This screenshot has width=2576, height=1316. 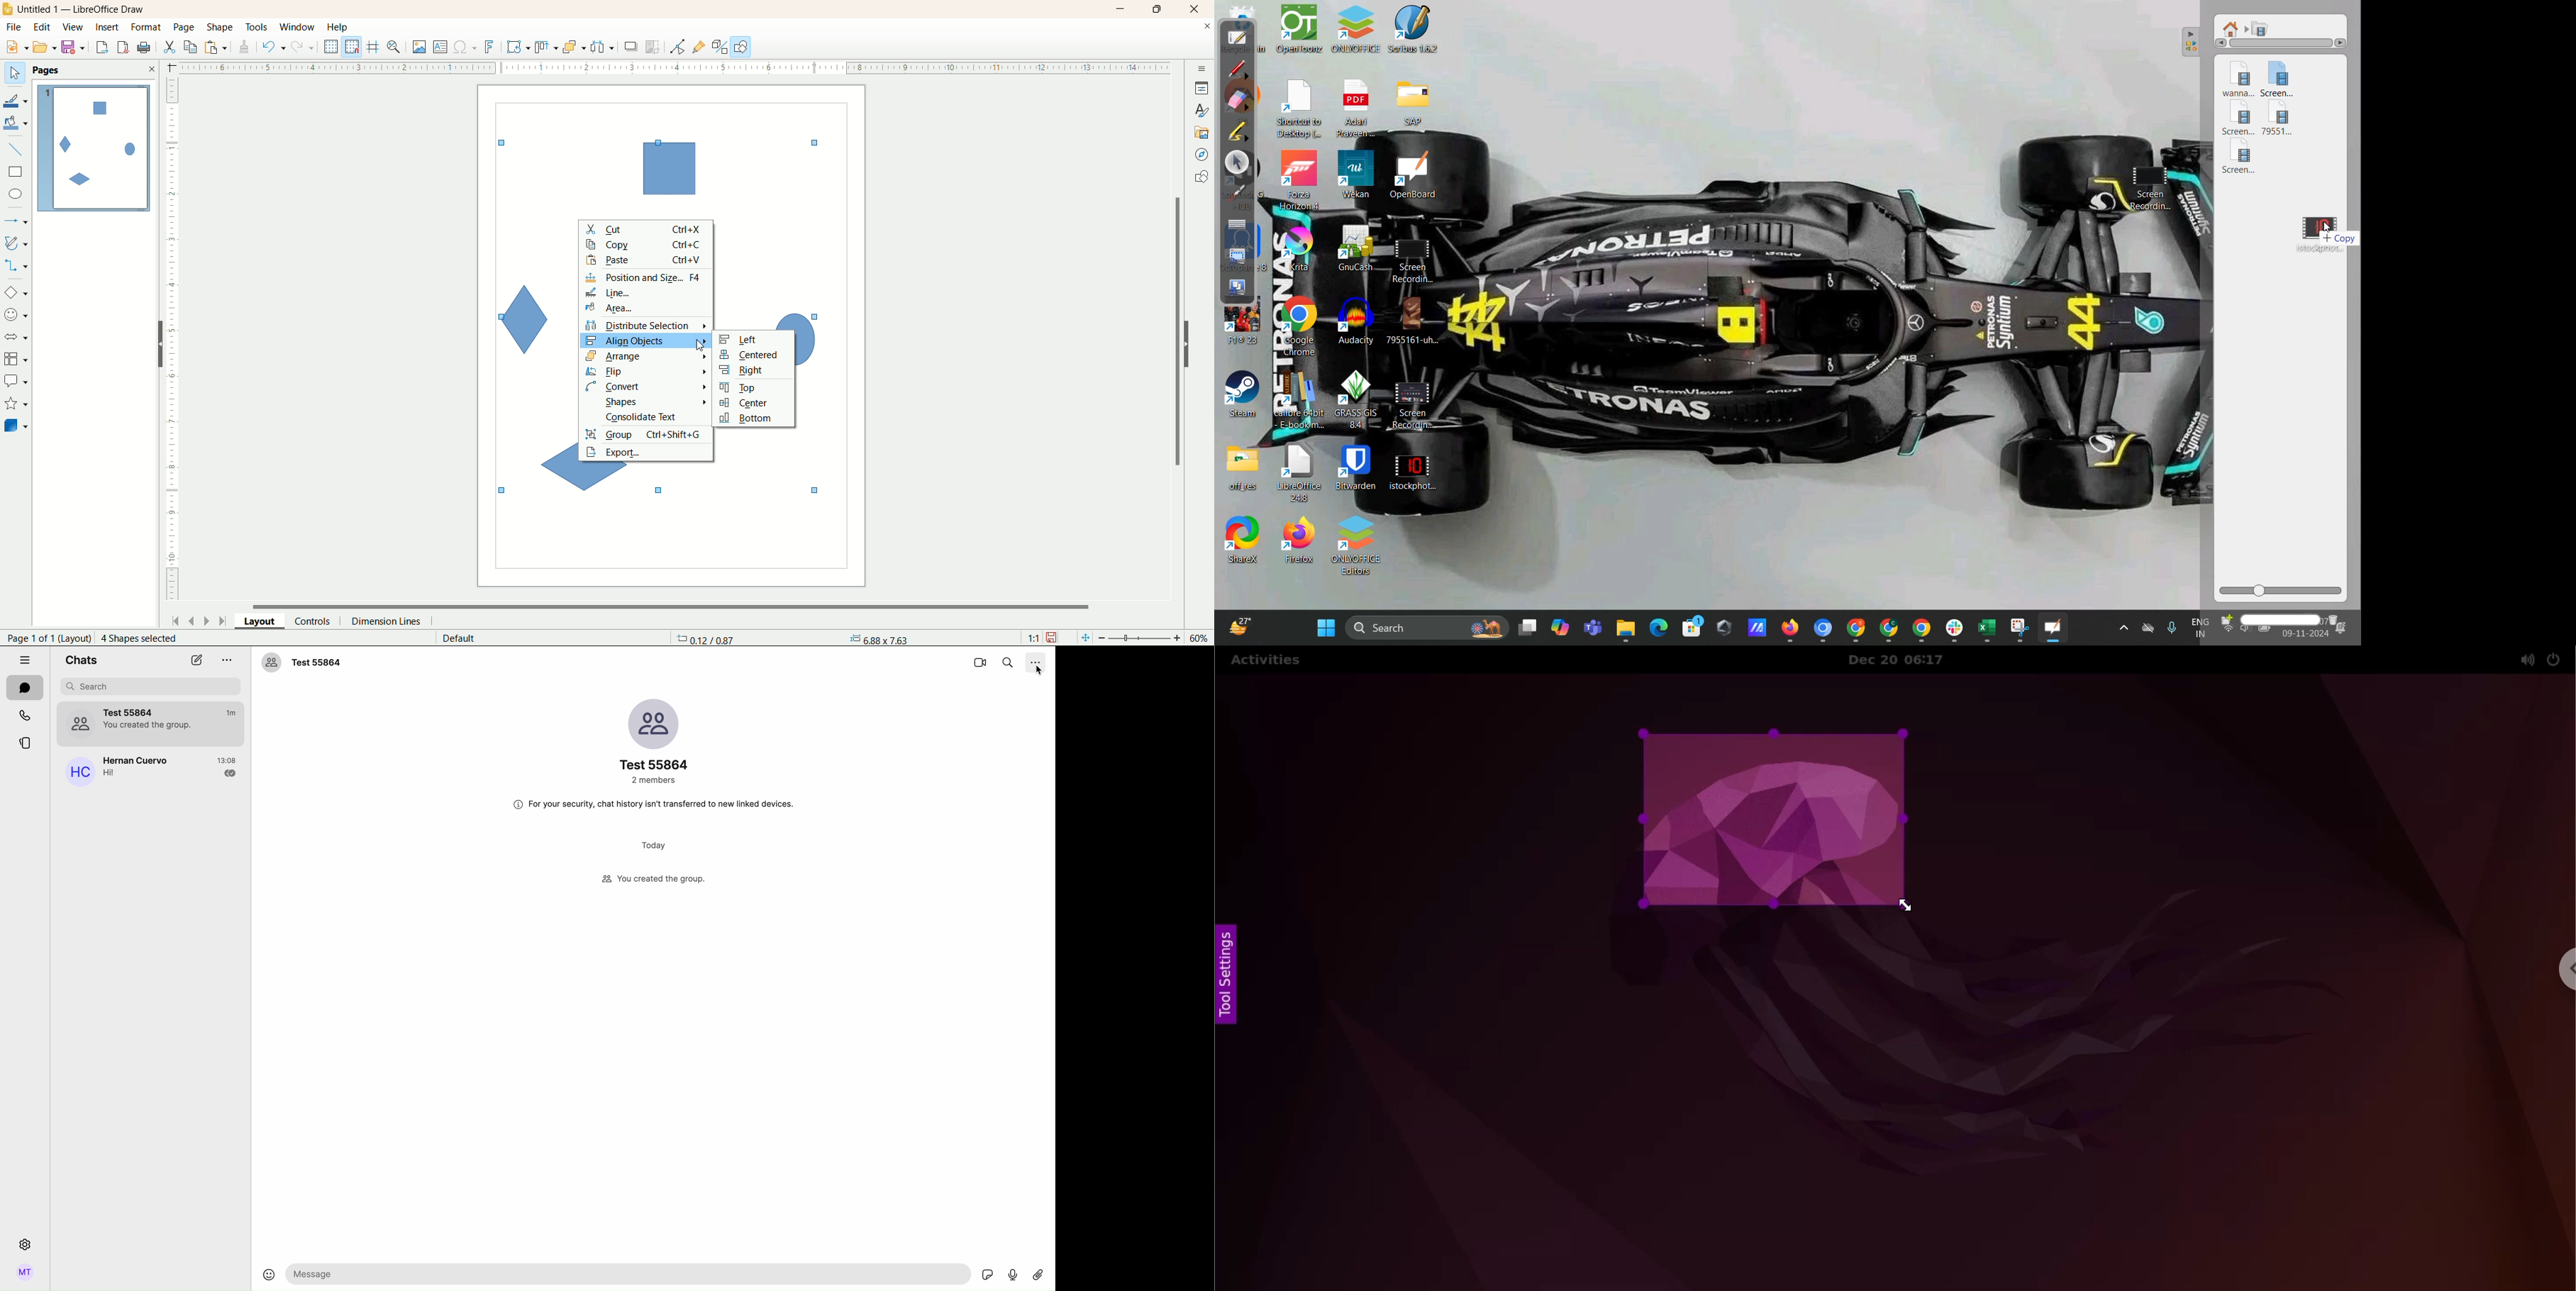 I want to click on group, so click(x=646, y=433).